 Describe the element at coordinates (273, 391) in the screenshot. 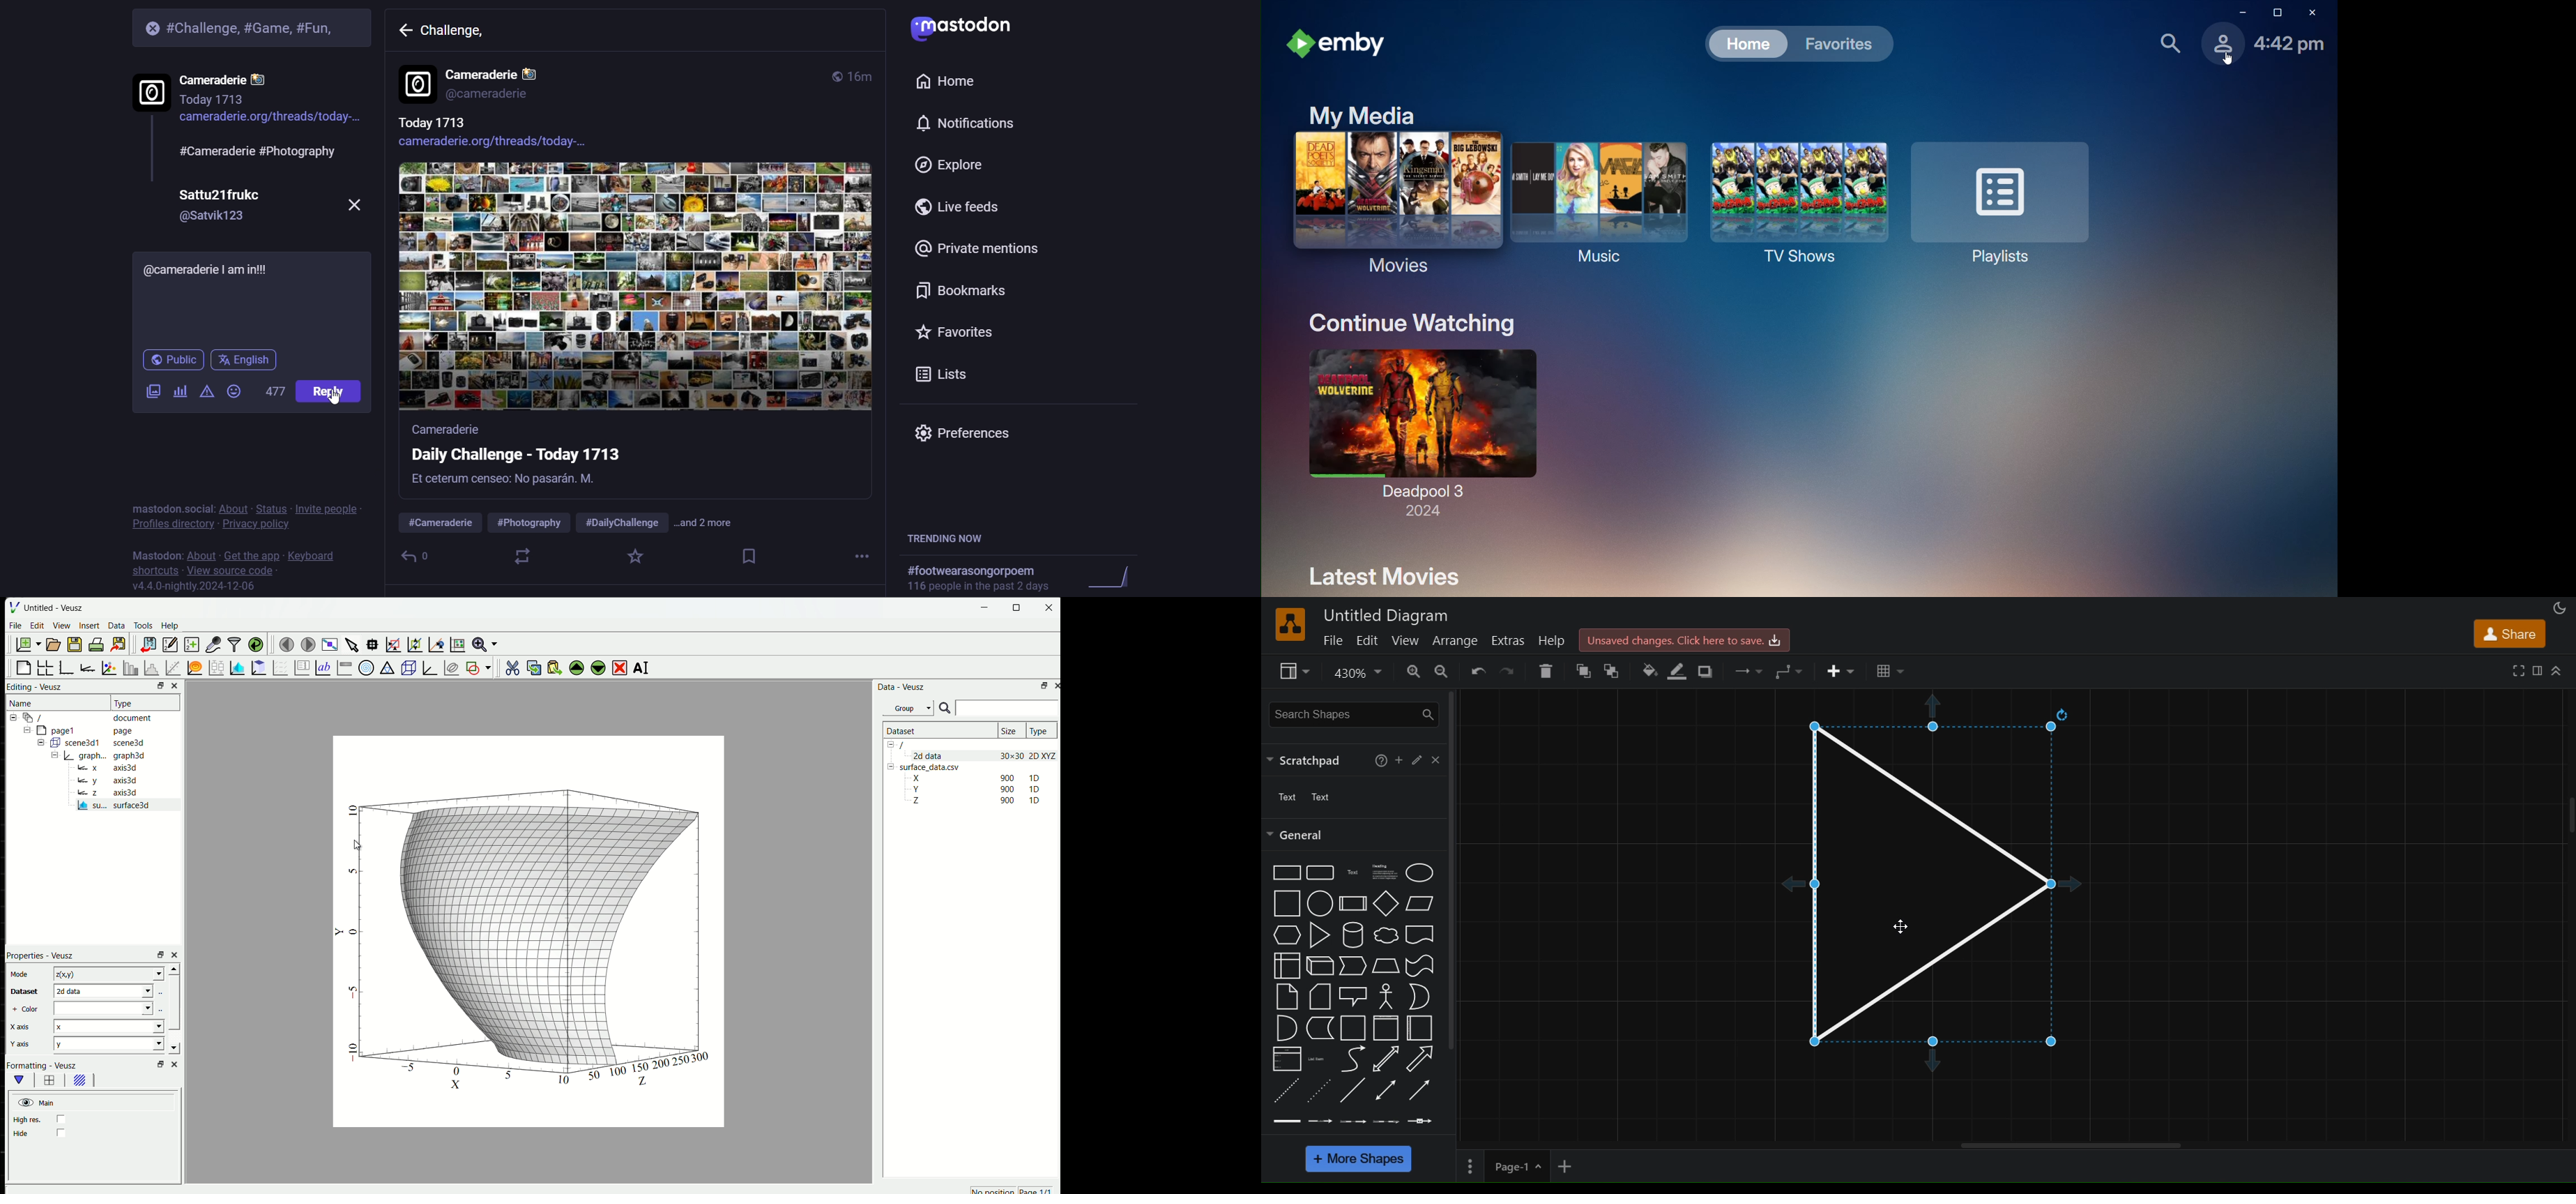

I see `477` at that location.